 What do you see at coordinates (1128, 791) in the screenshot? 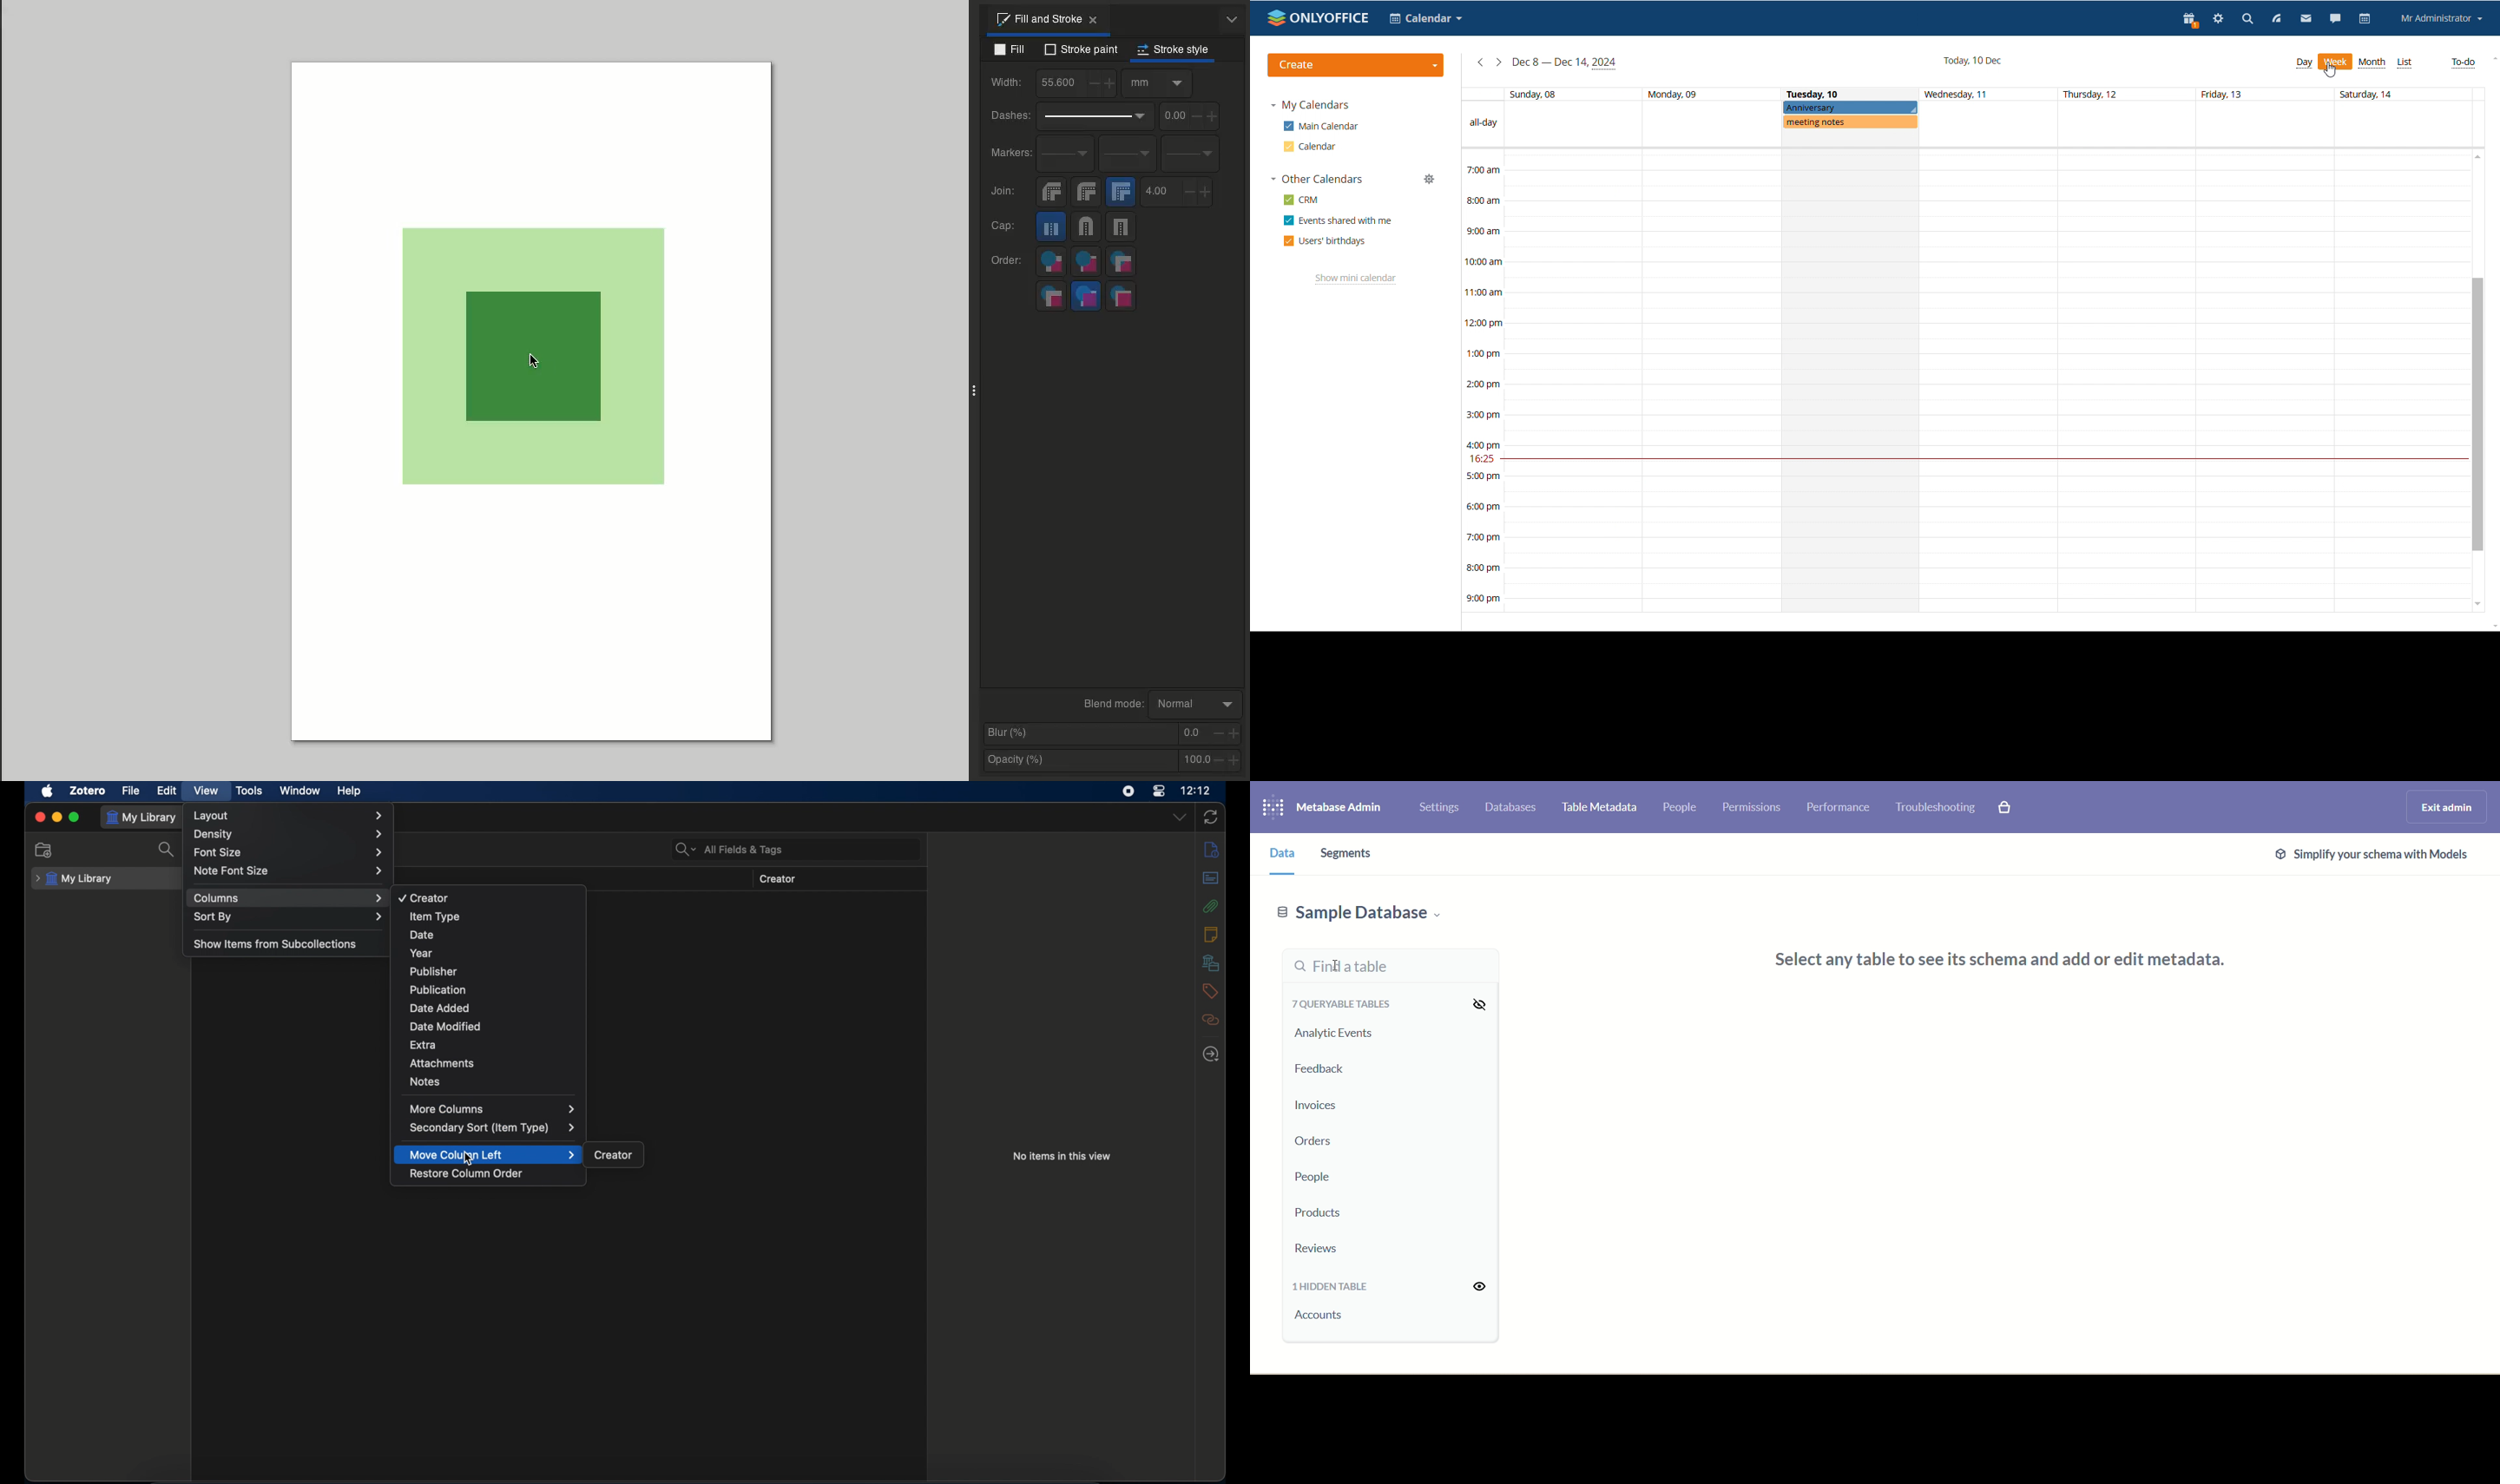
I see `screen recorder` at bounding box center [1128, 791].